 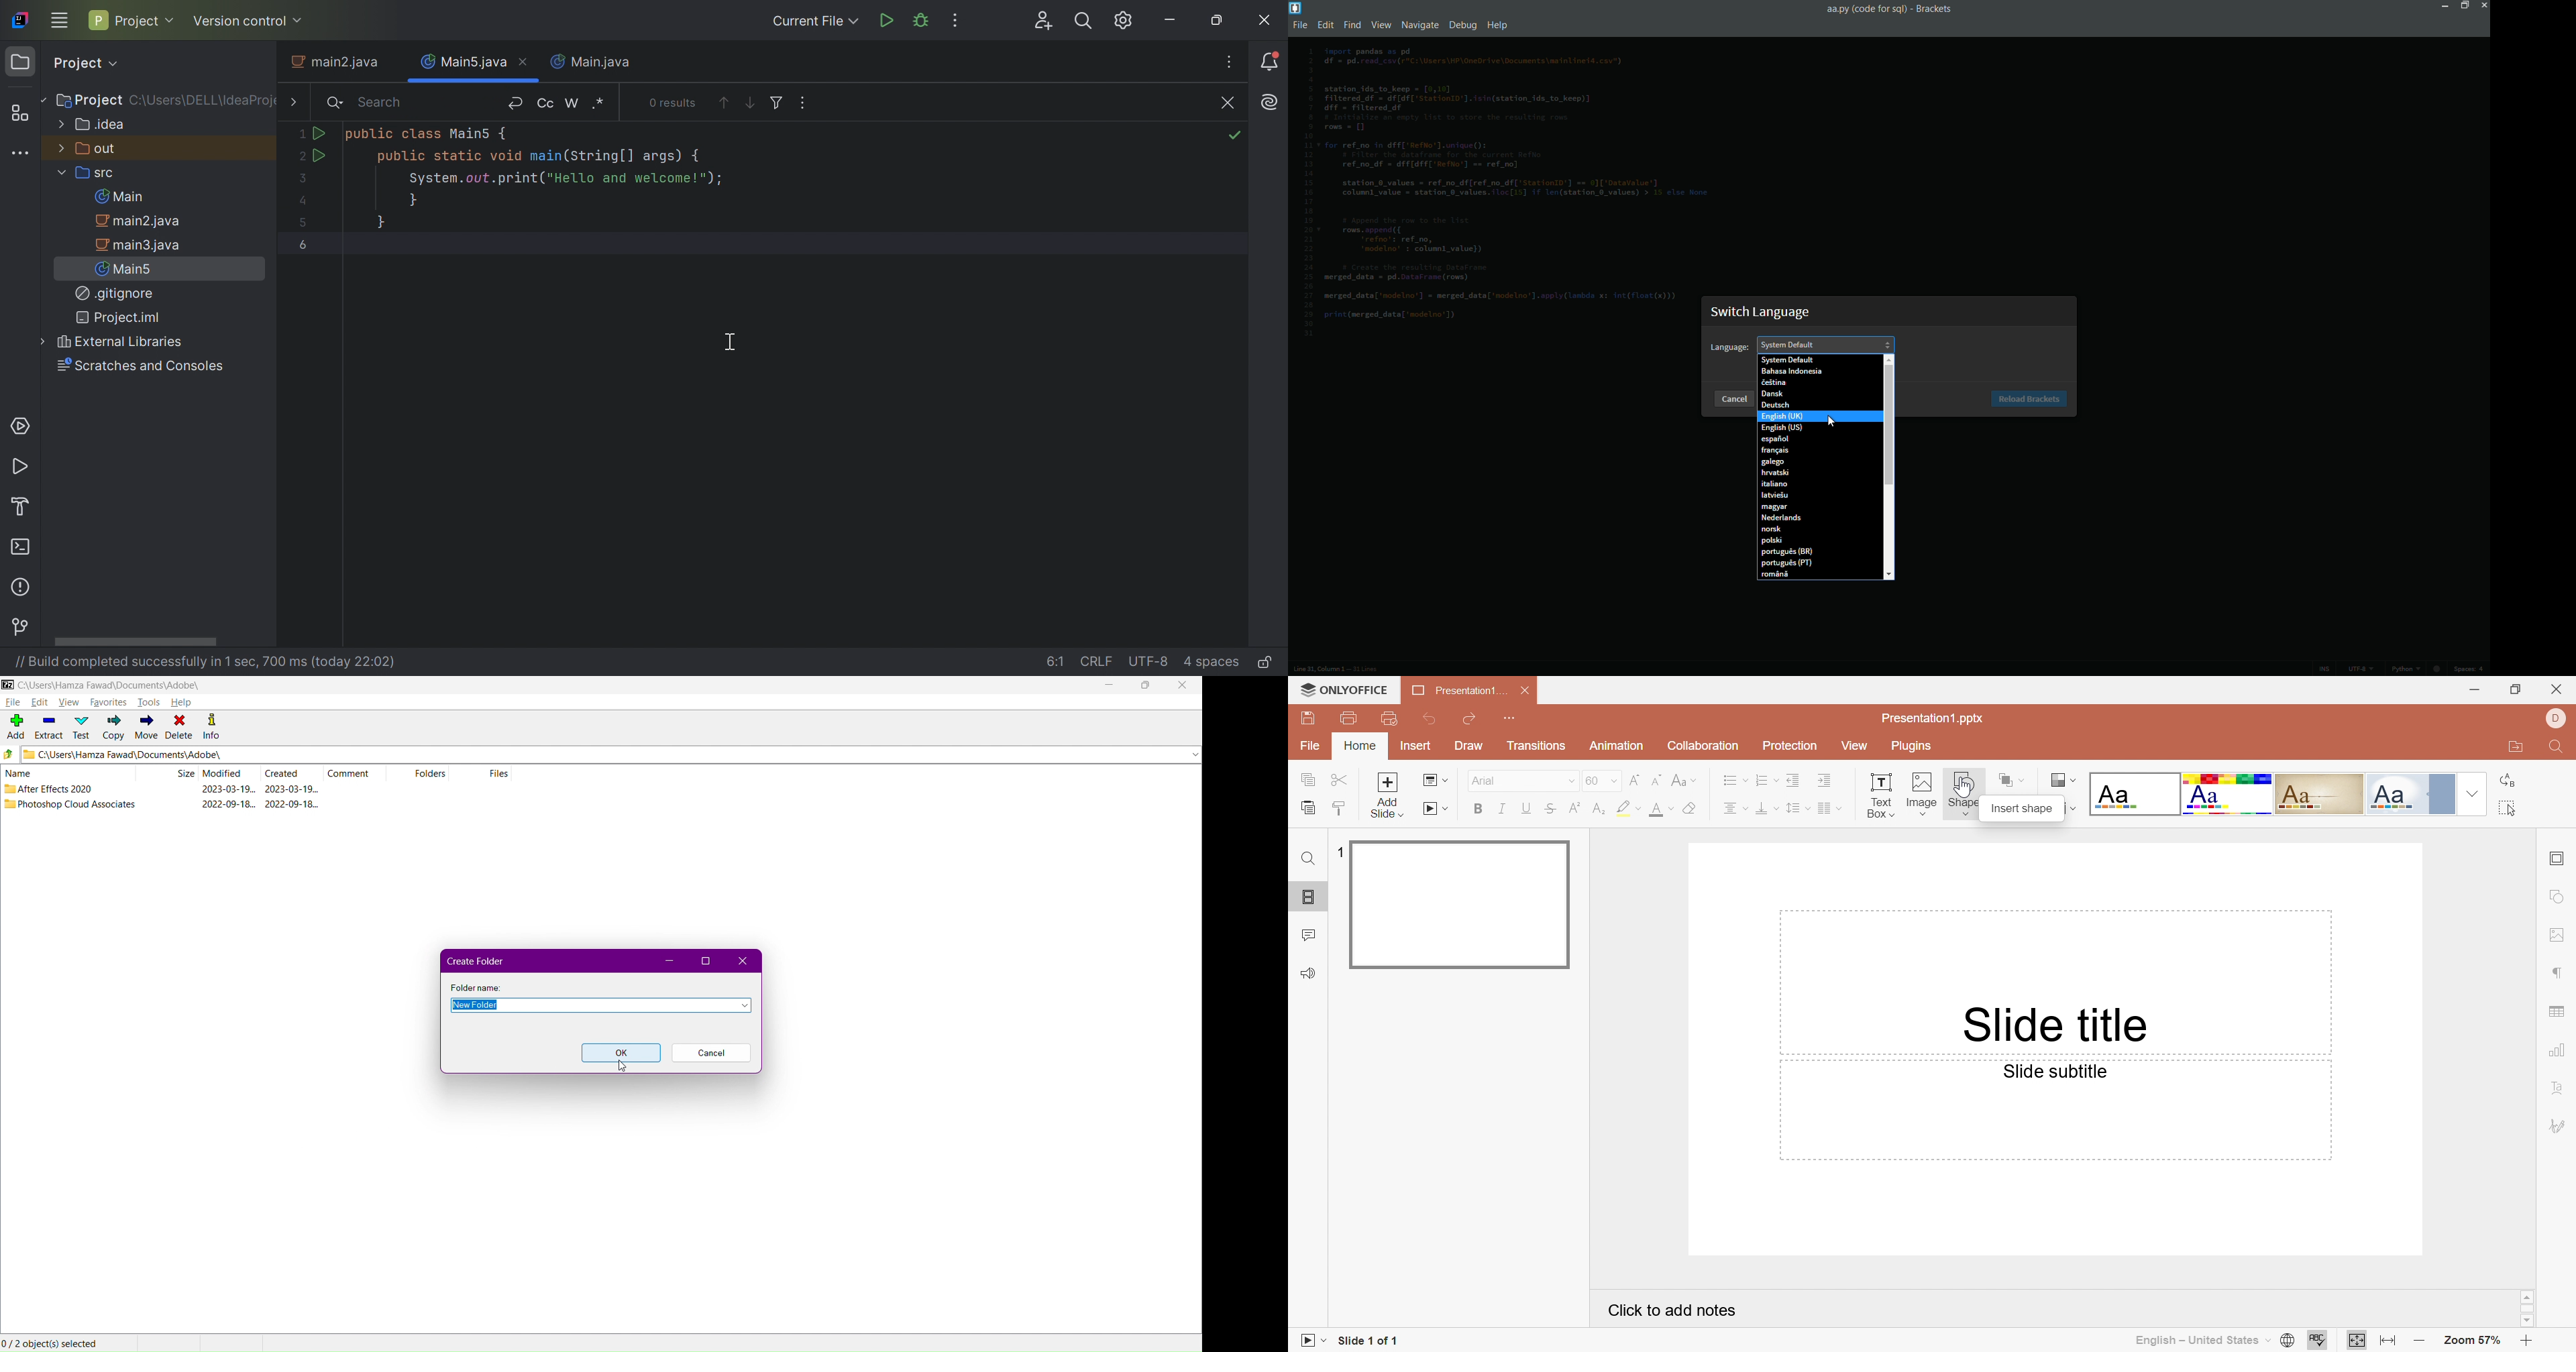 What do you see at coordinates (1771, 529) in the screenshot?
I see `language-15` at bounding box center [1771, 529].